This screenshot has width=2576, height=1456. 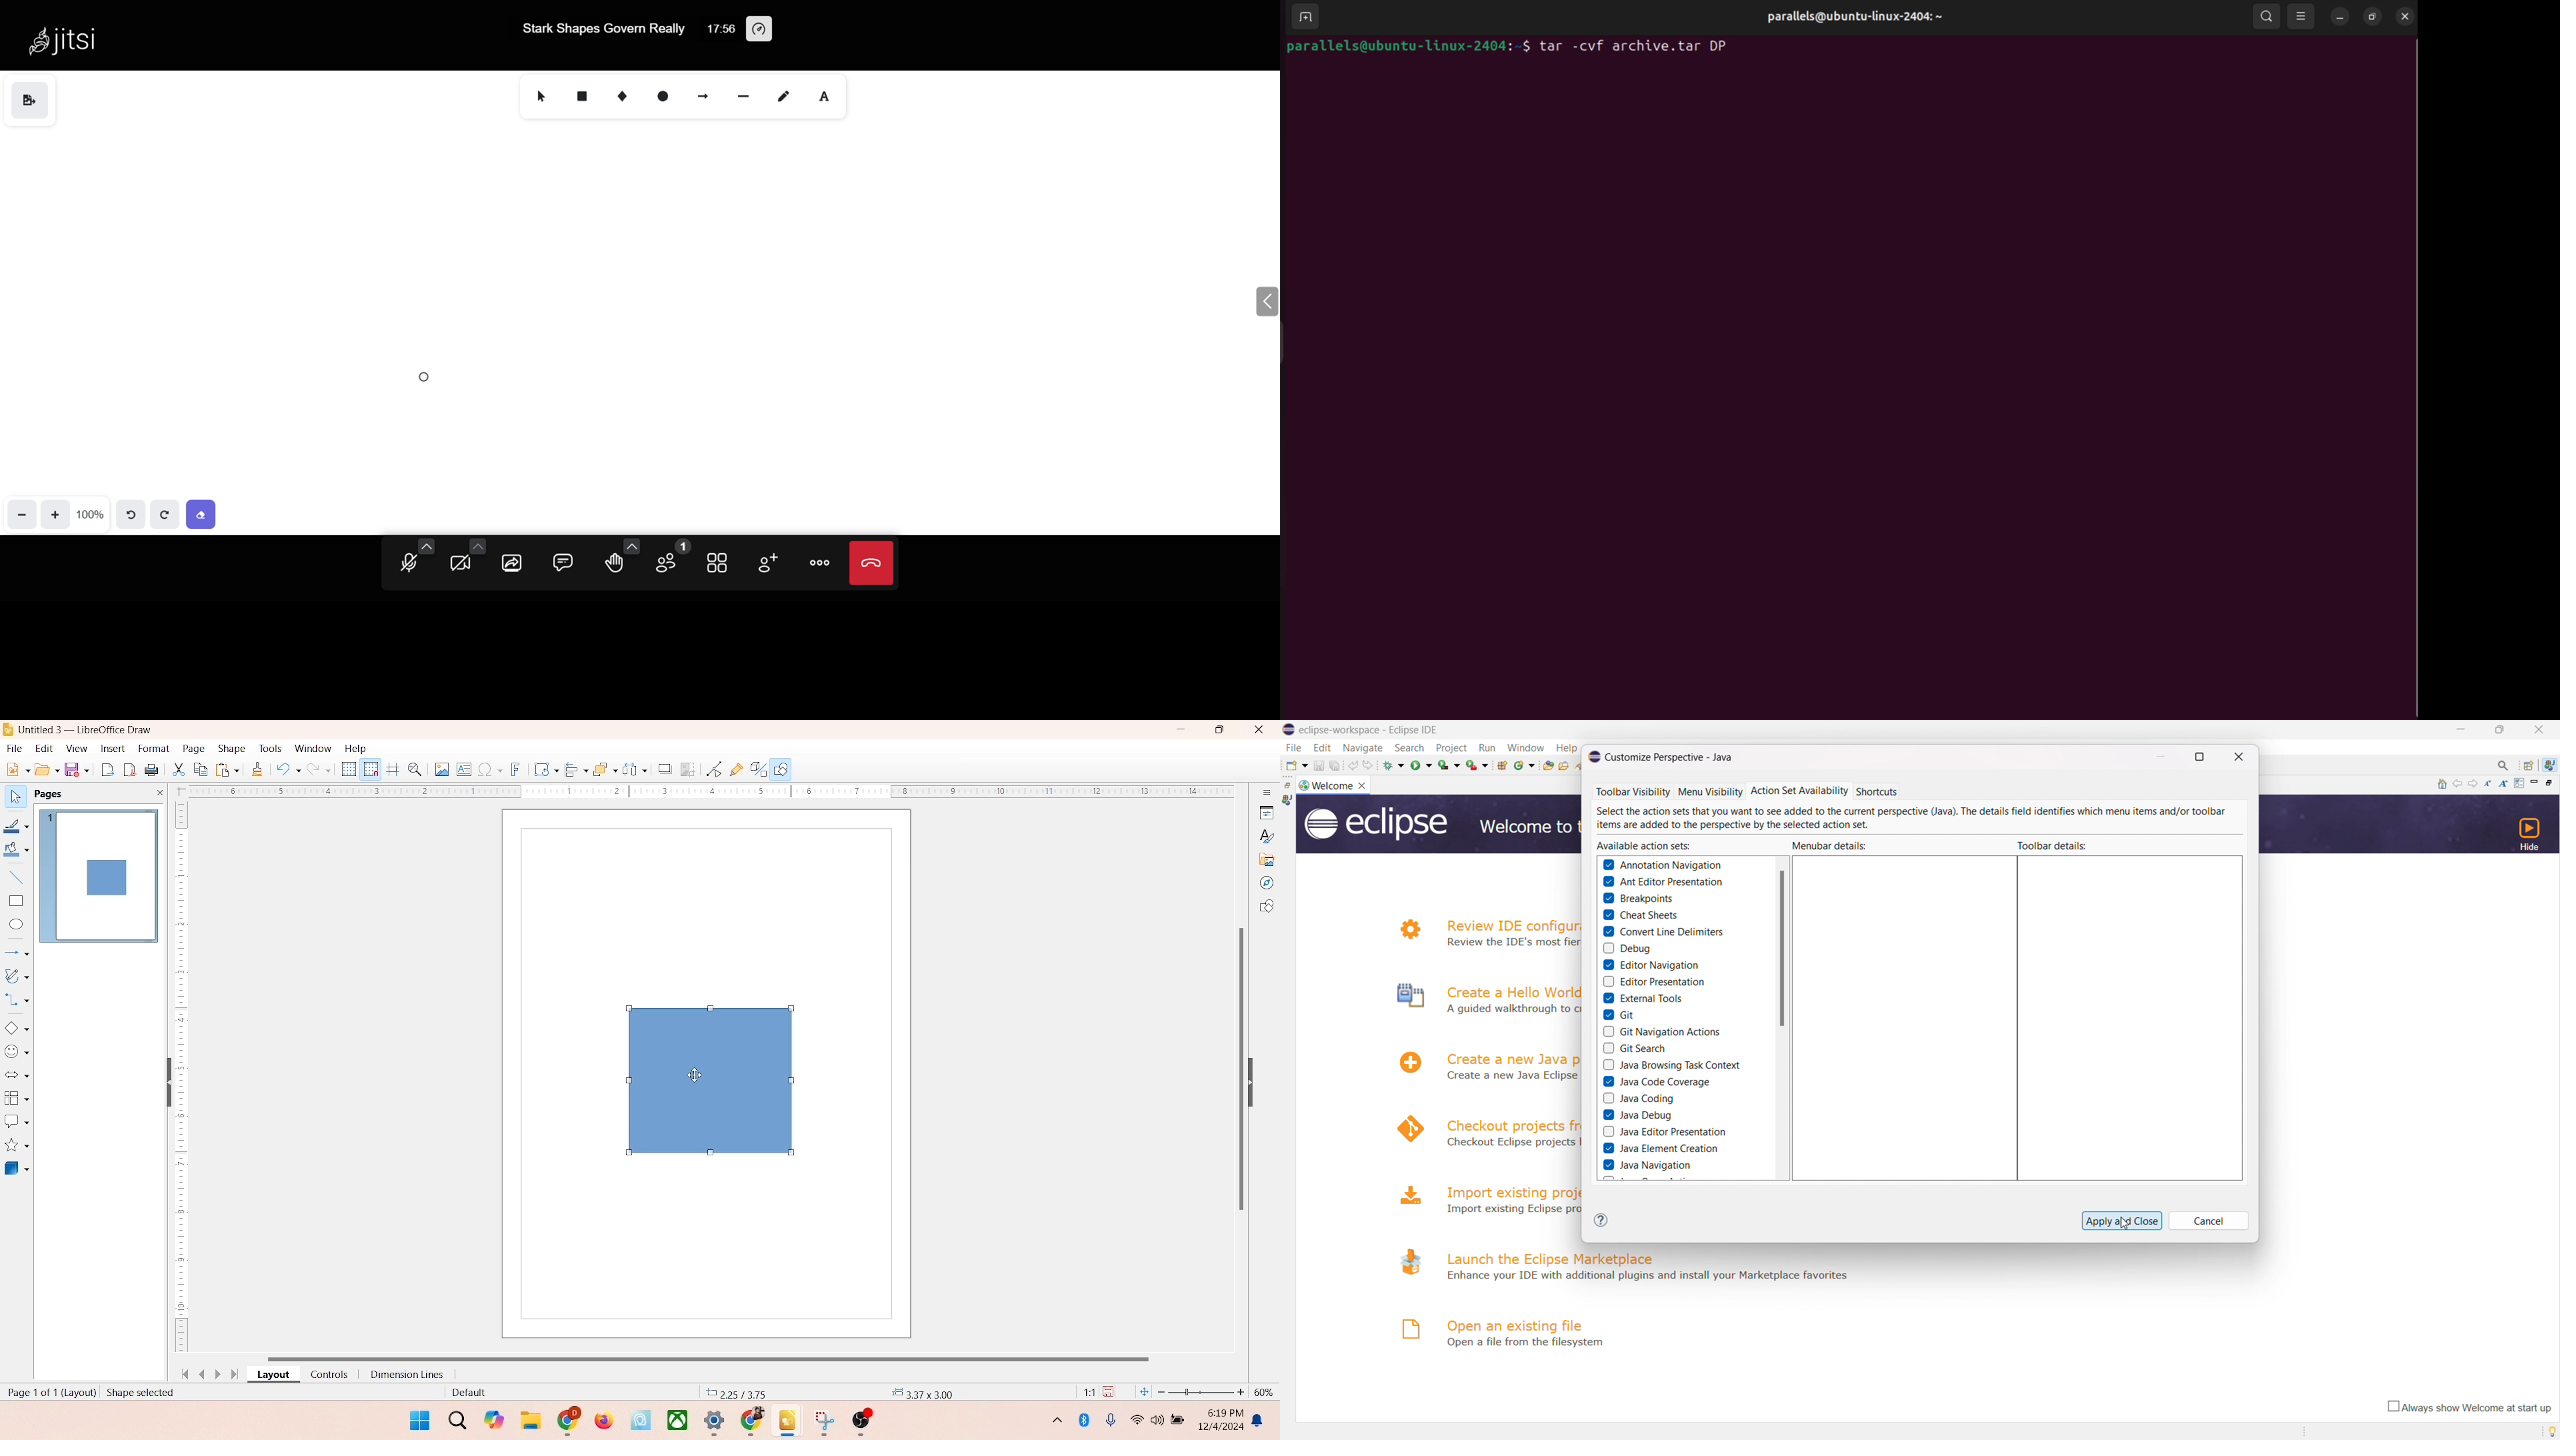 What do you see at coordinates (231, 748) in the screenshot?
I see `shape` at bounding box center [231, 748].